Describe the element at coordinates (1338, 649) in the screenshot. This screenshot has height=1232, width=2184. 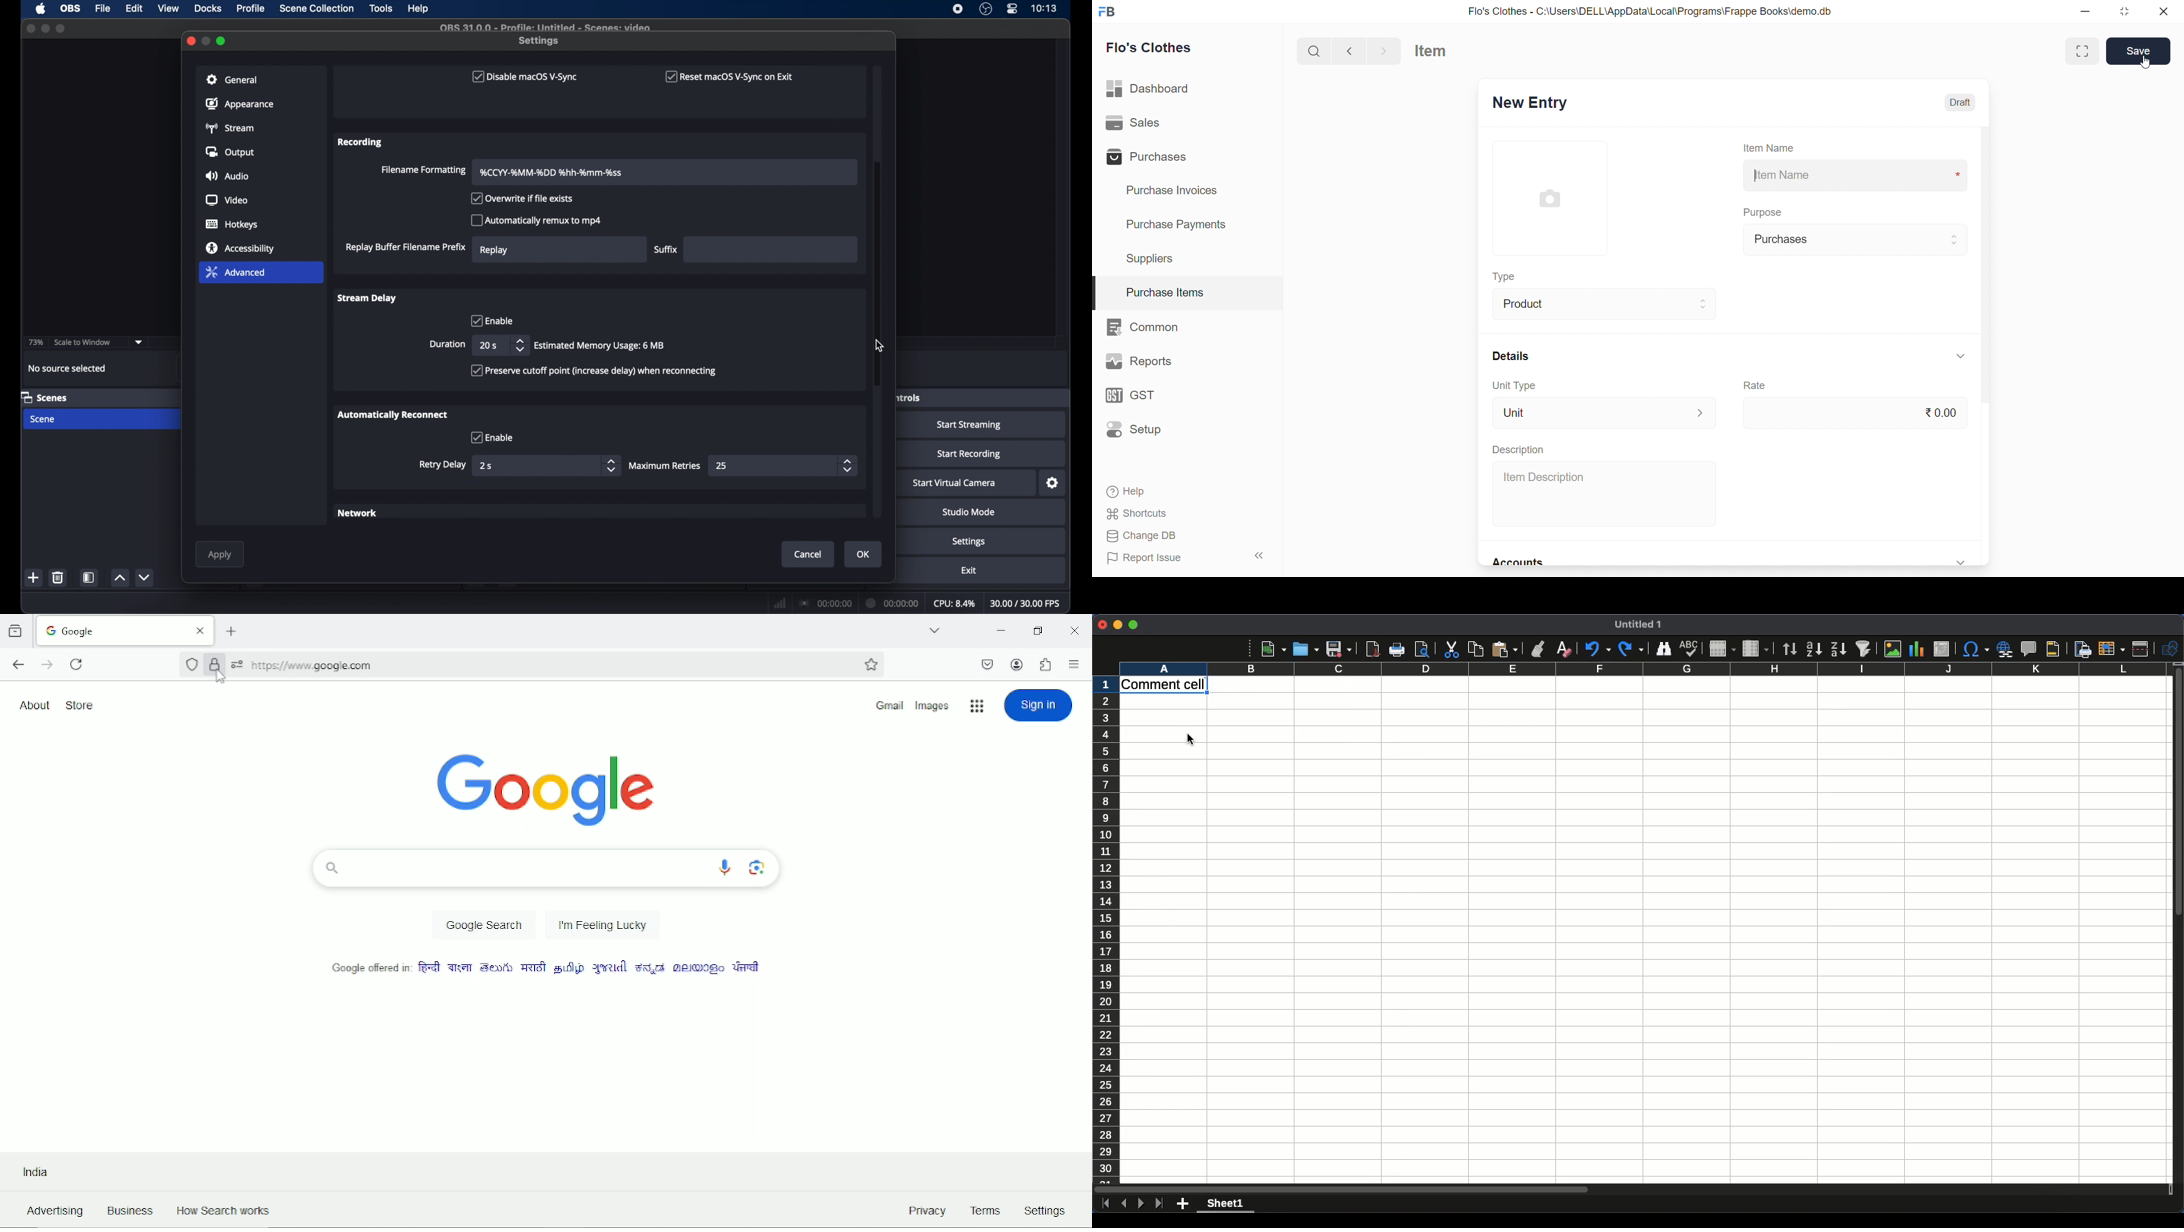
I see `Save` at that location.